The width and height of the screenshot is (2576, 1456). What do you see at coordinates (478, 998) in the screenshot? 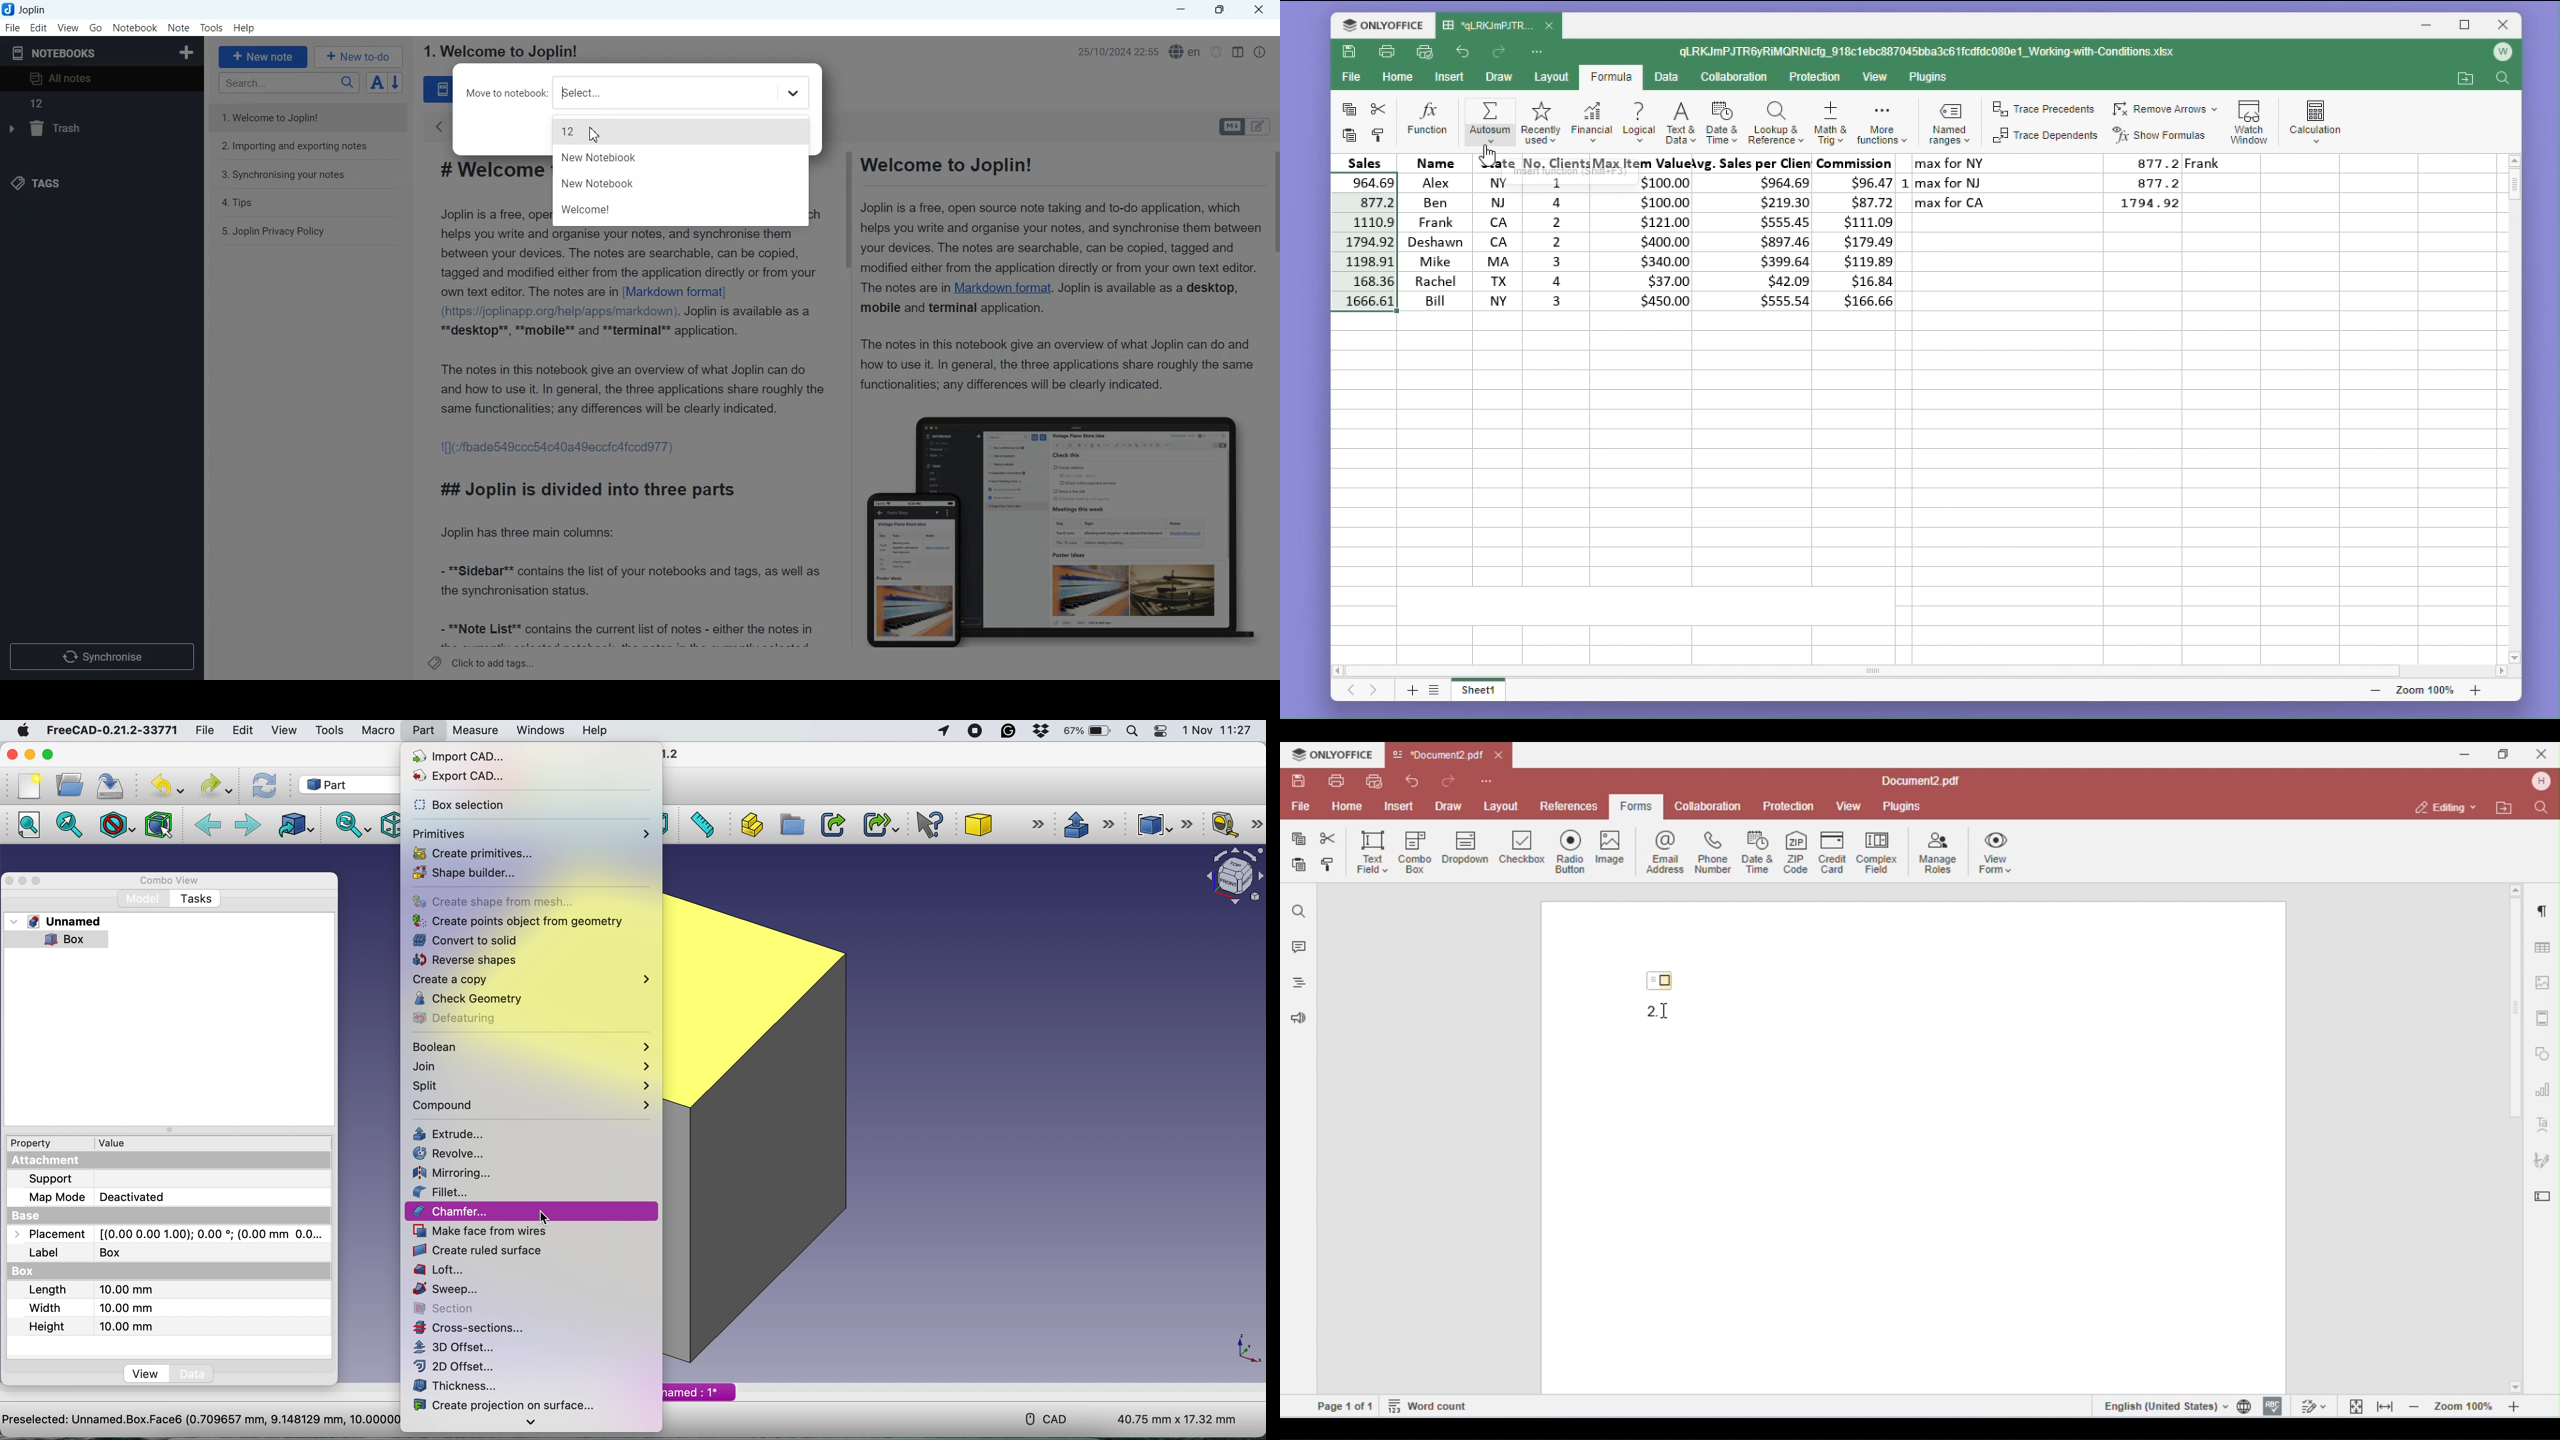
I see `check geometry` at bounding box center [478, 998].